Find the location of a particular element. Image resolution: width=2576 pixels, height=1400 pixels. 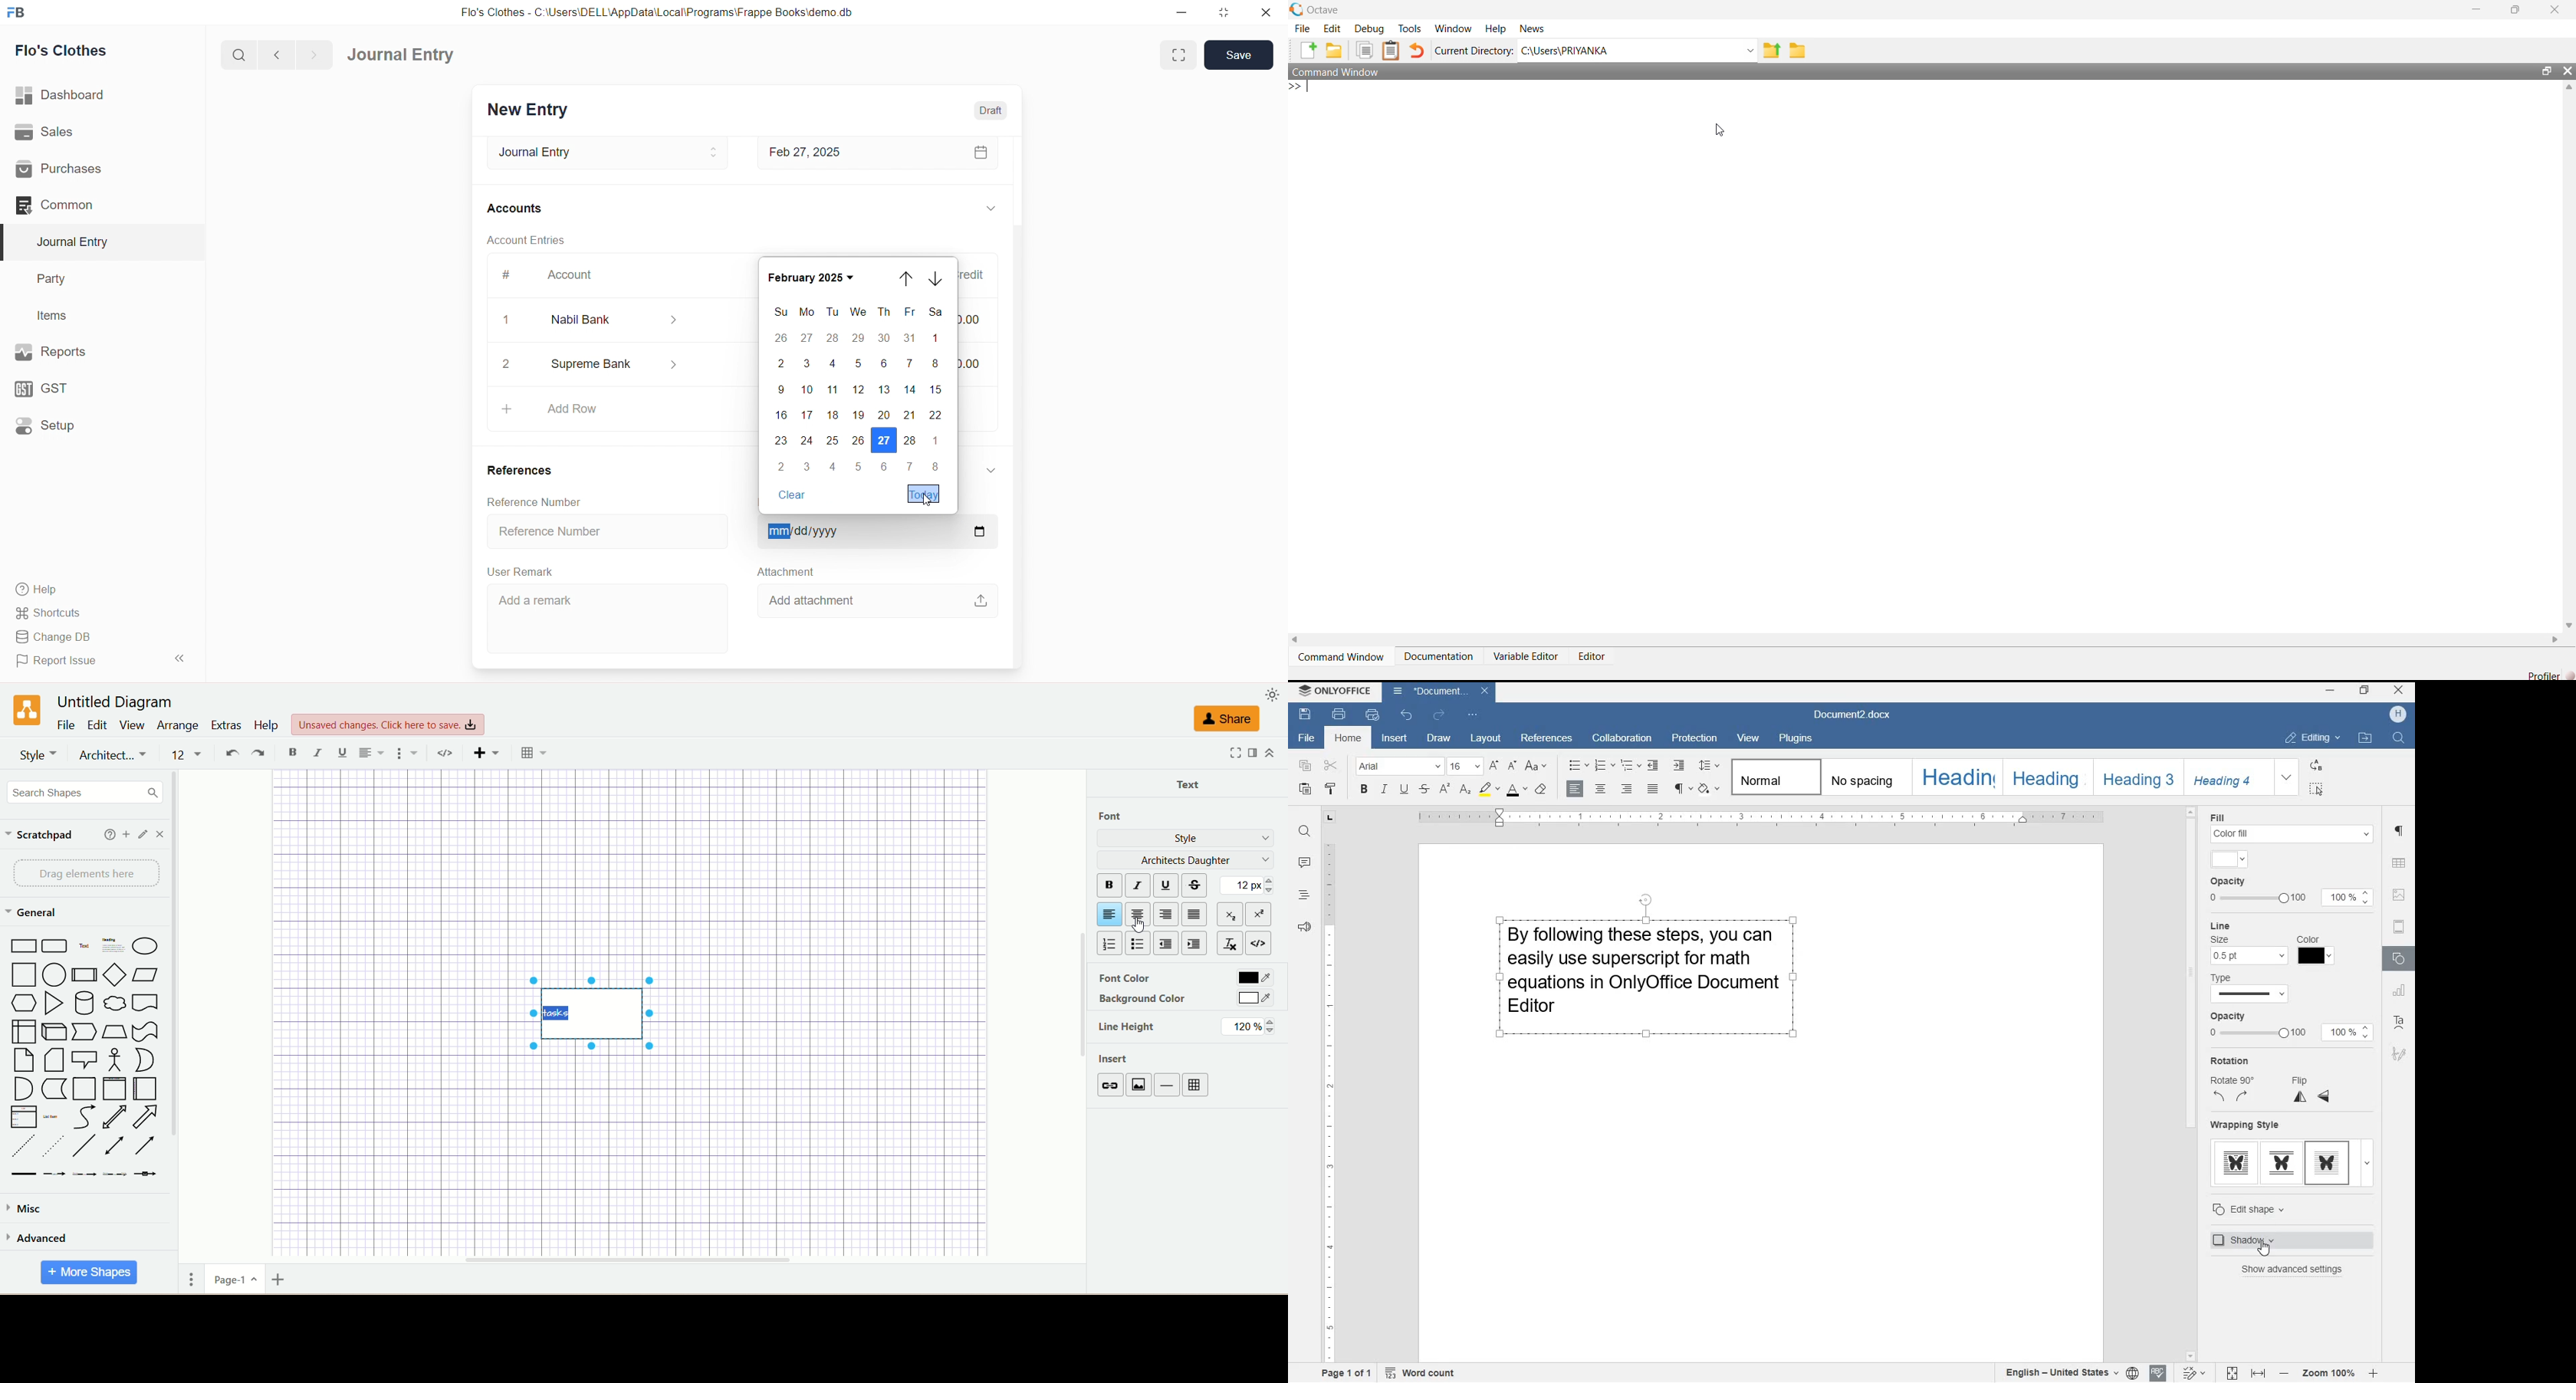

pages is located at coordinates (191, 1281).